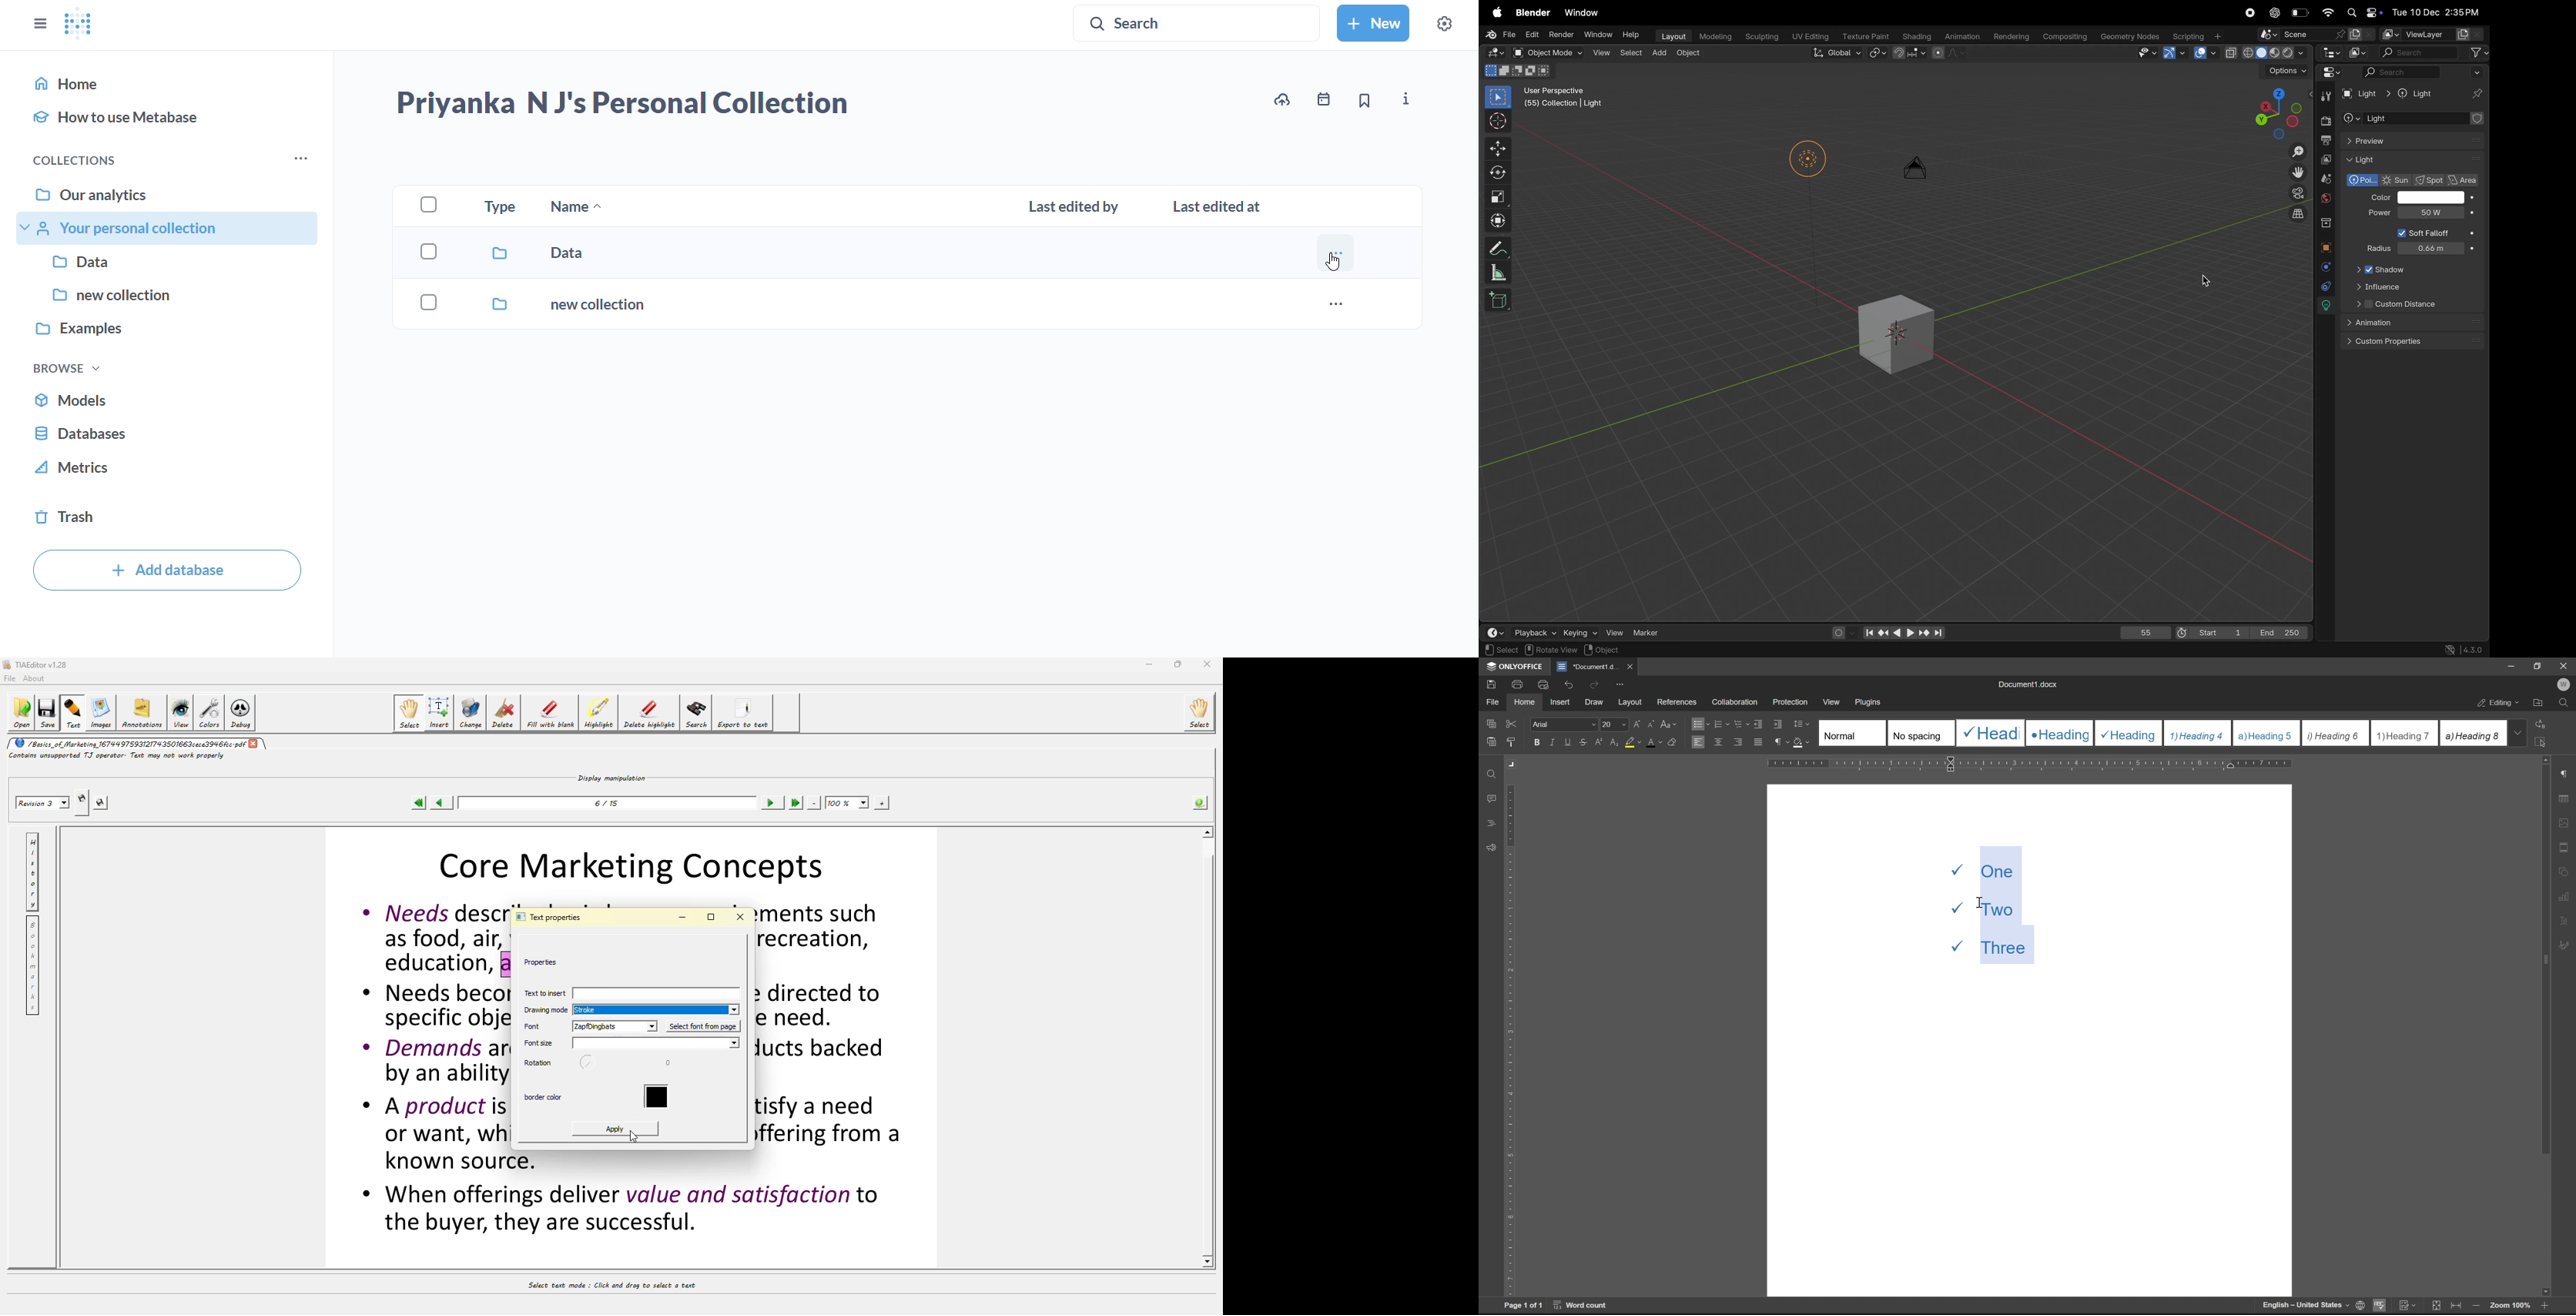 The image size is (2576, 1316). Describe the element at coordinates (1612, 724) in the screenshot. I see `font size` at that location.